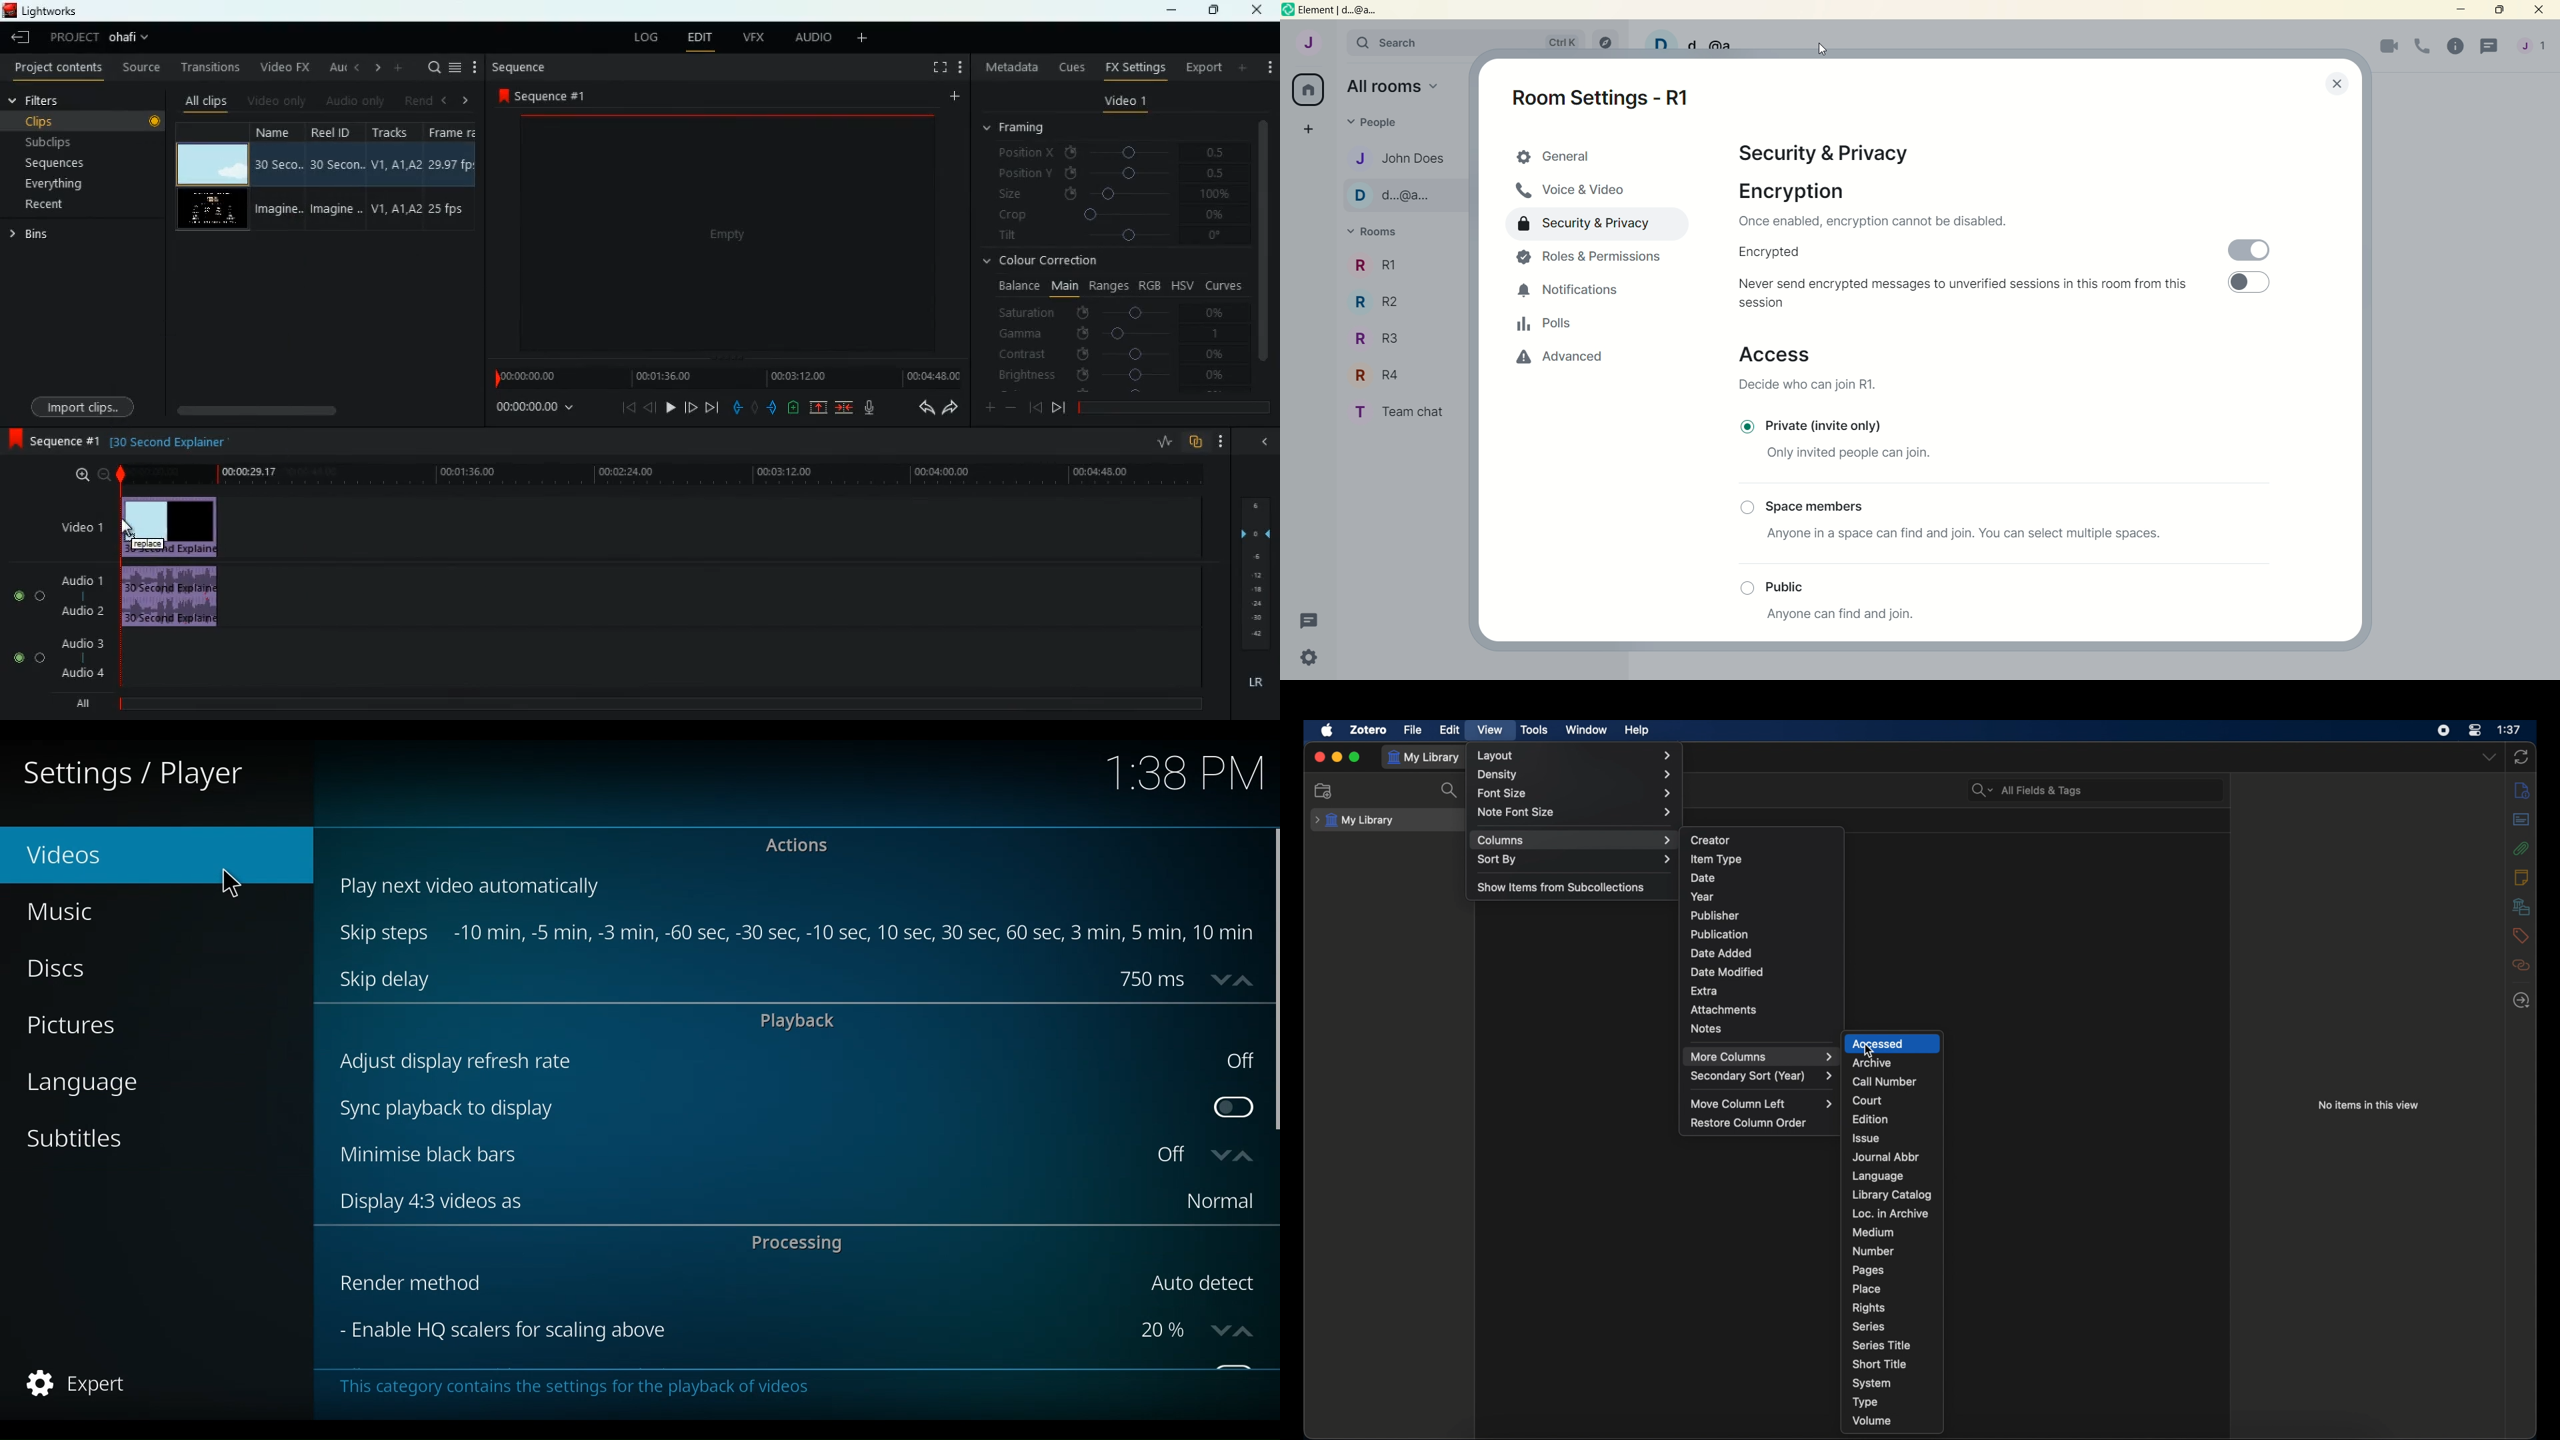 The image size is (2576, 1456). I want to click on search, so click(429, 66).